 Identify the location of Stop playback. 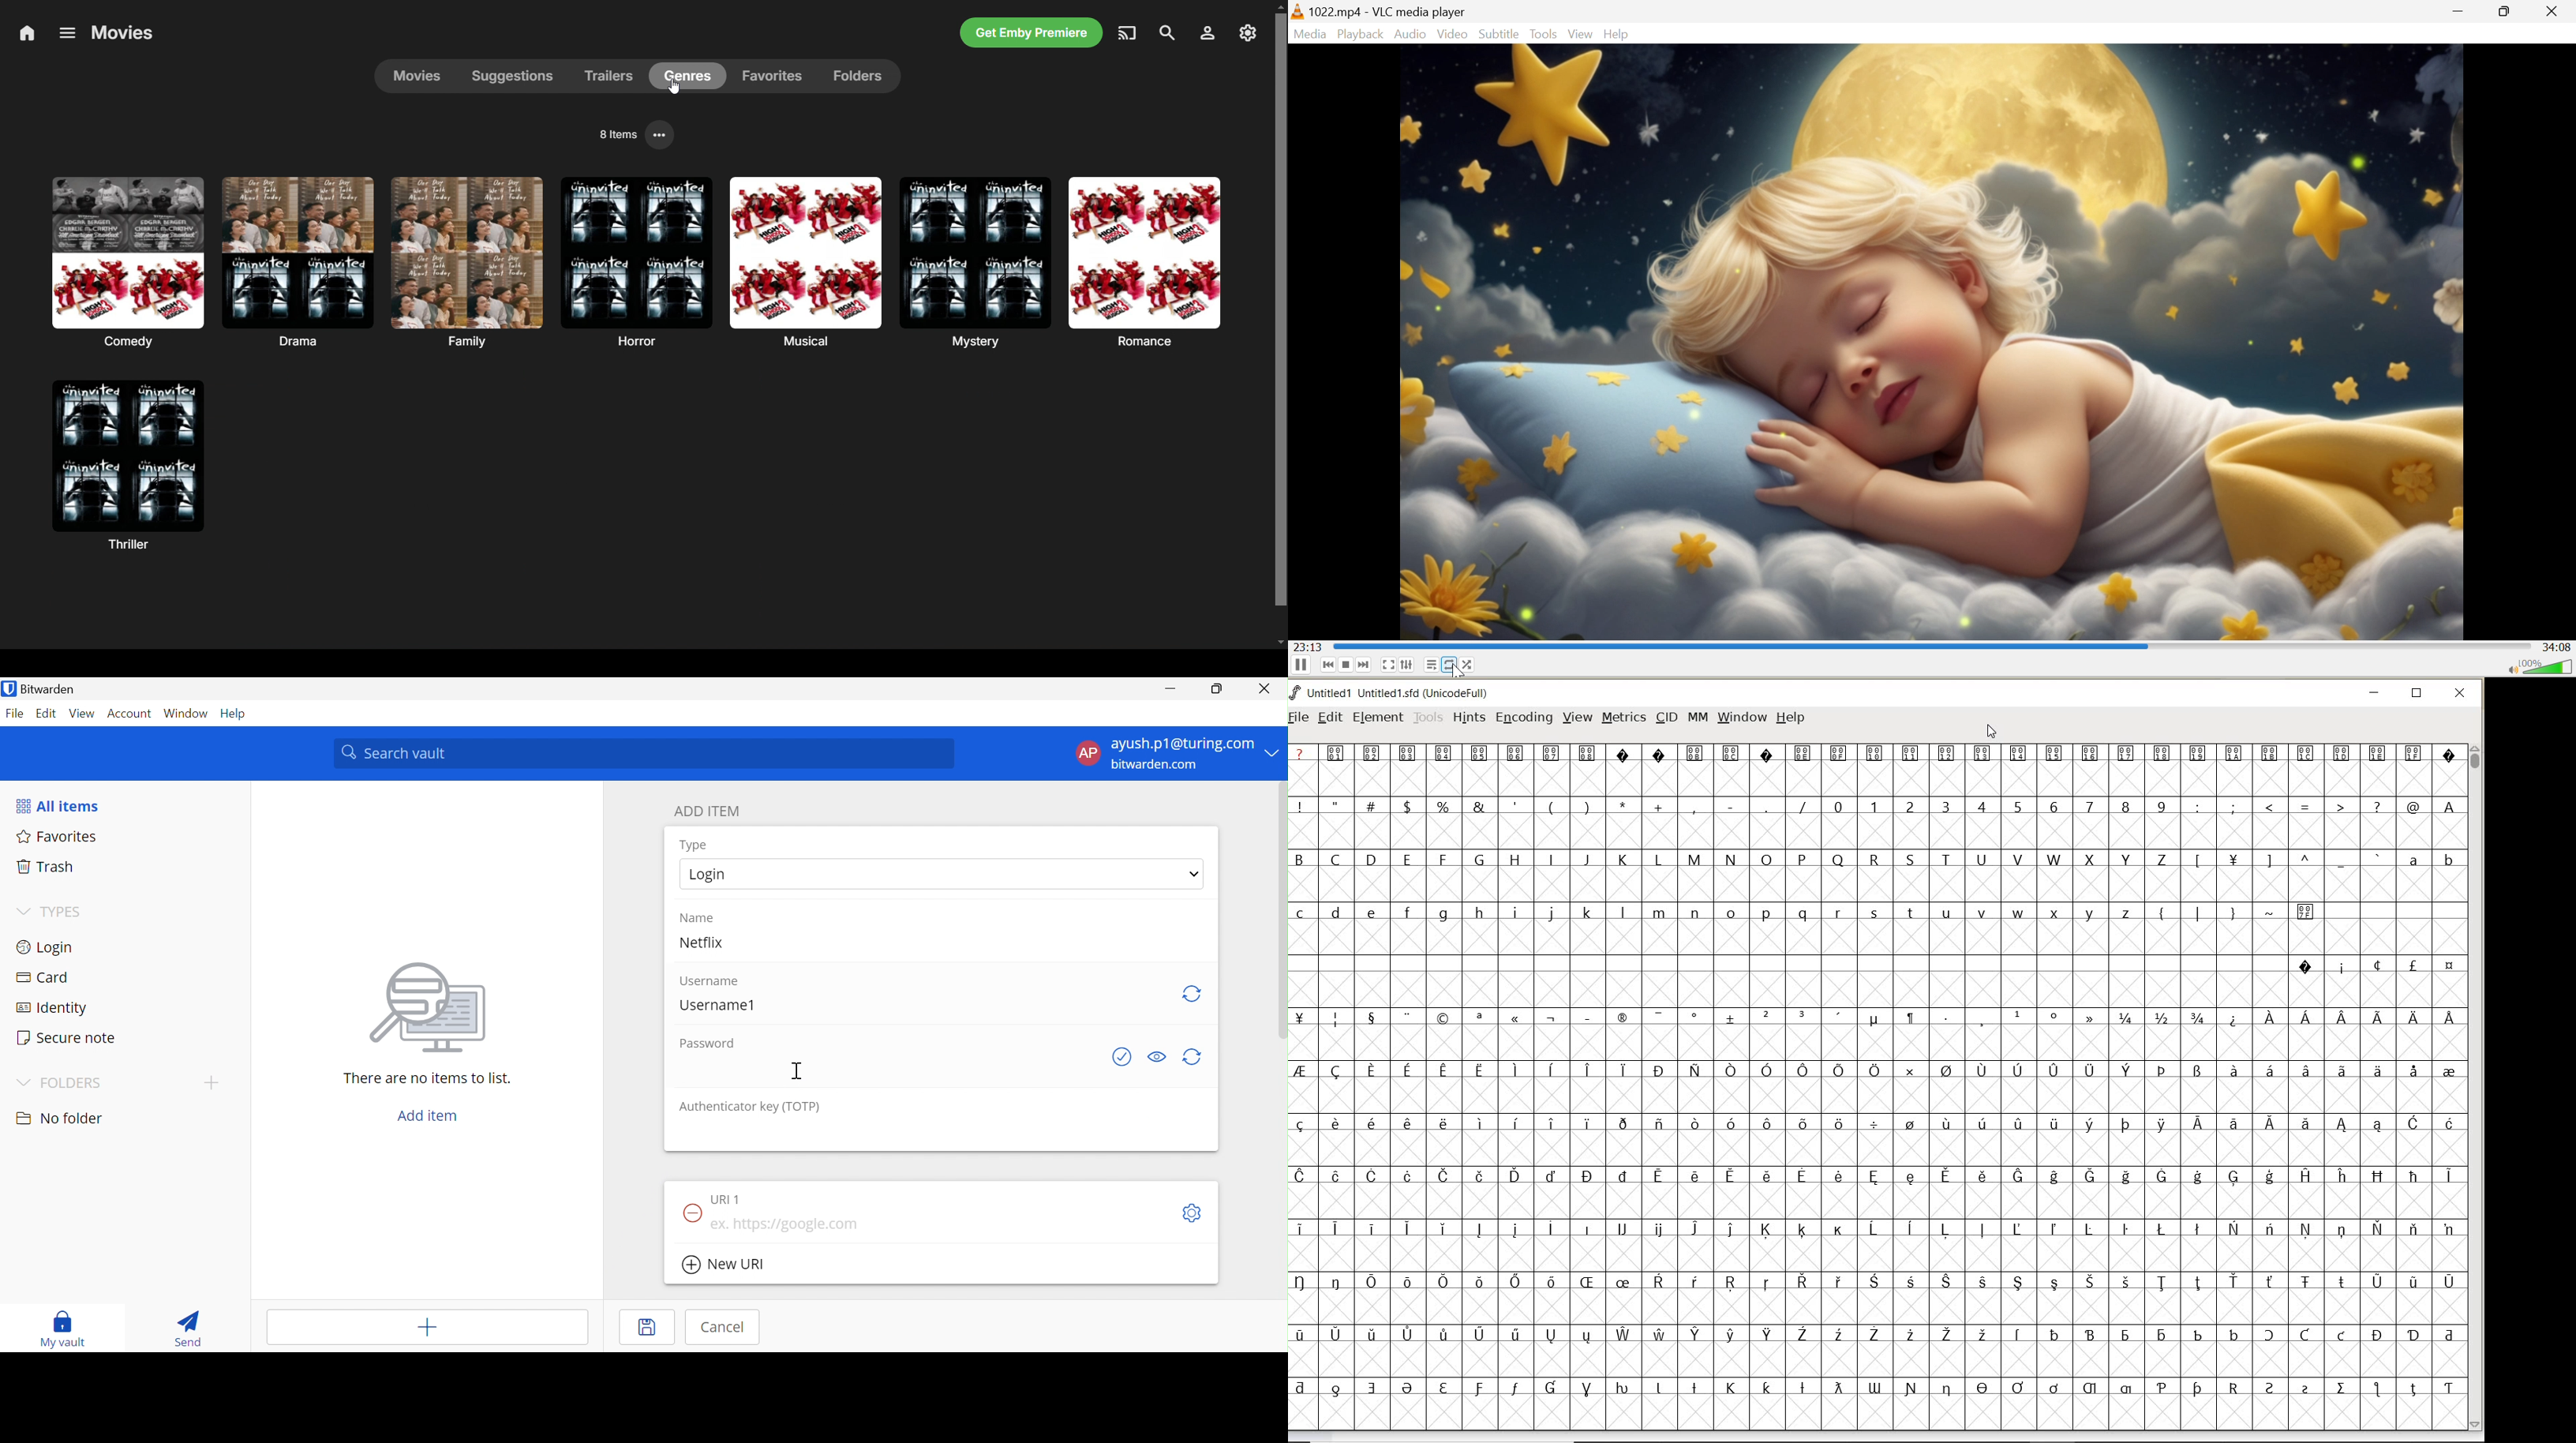
(1348, 665).